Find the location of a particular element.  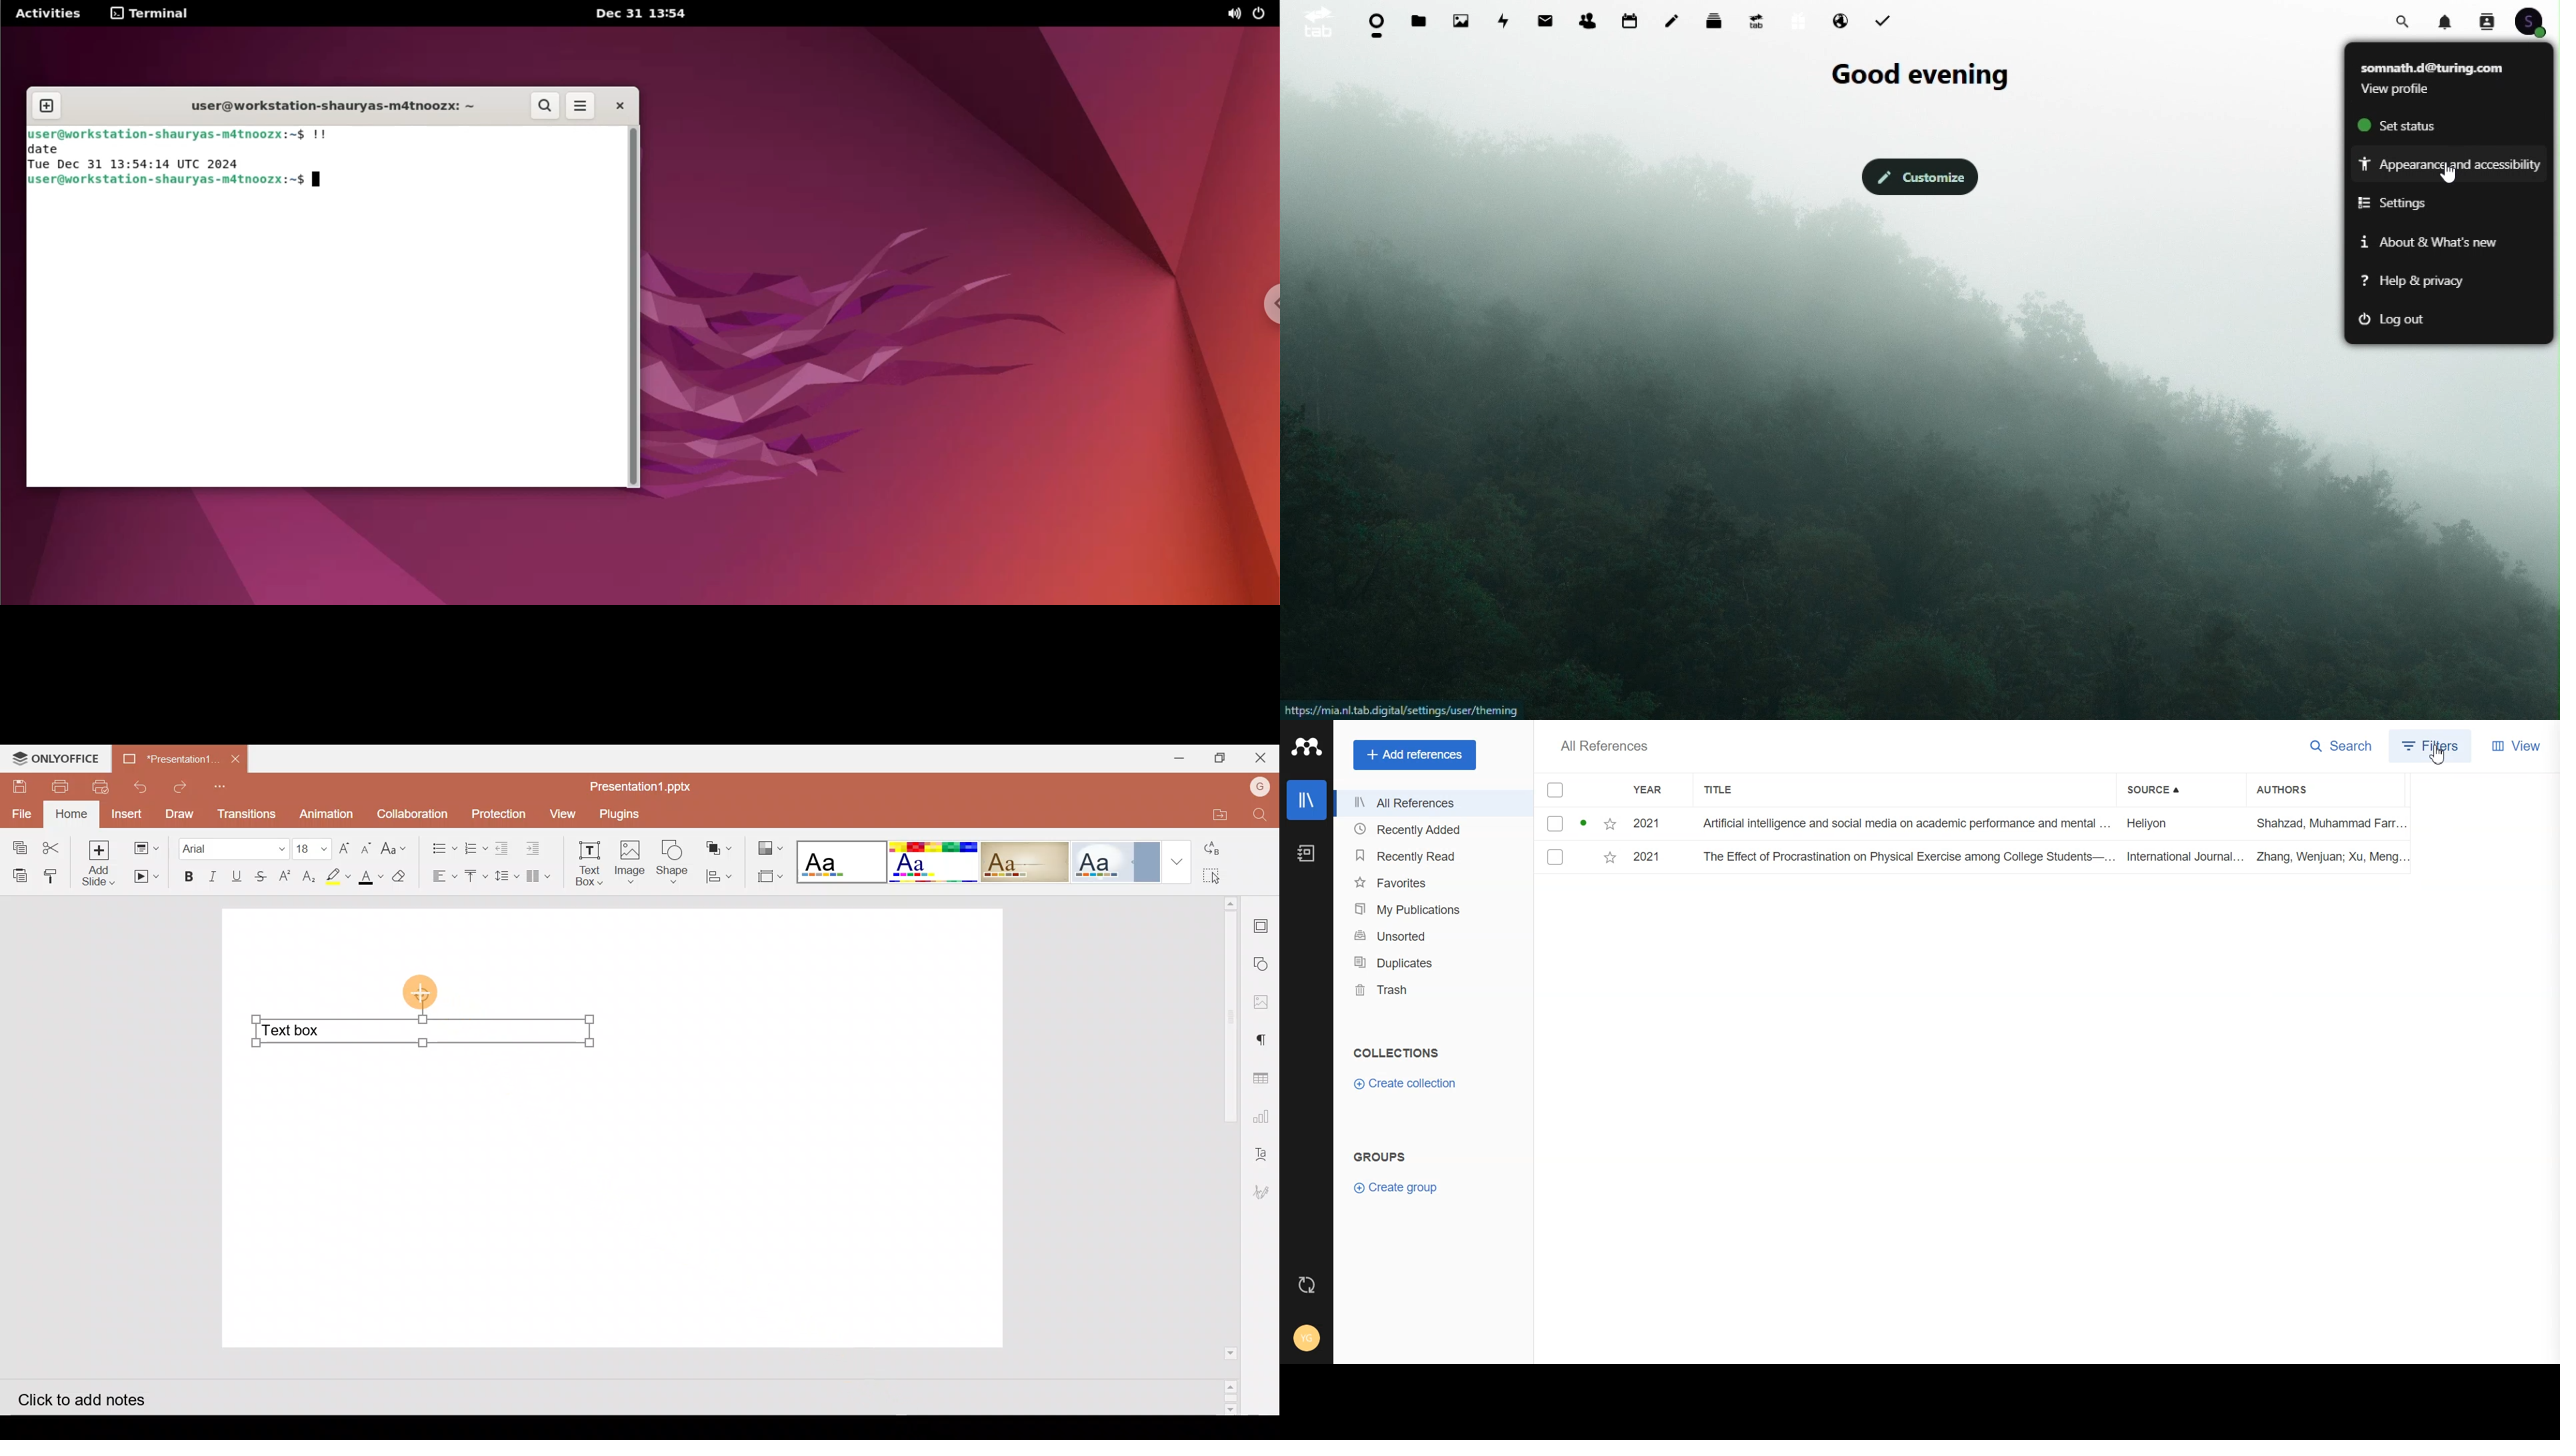

mail is located at coordinates (1549, 18).